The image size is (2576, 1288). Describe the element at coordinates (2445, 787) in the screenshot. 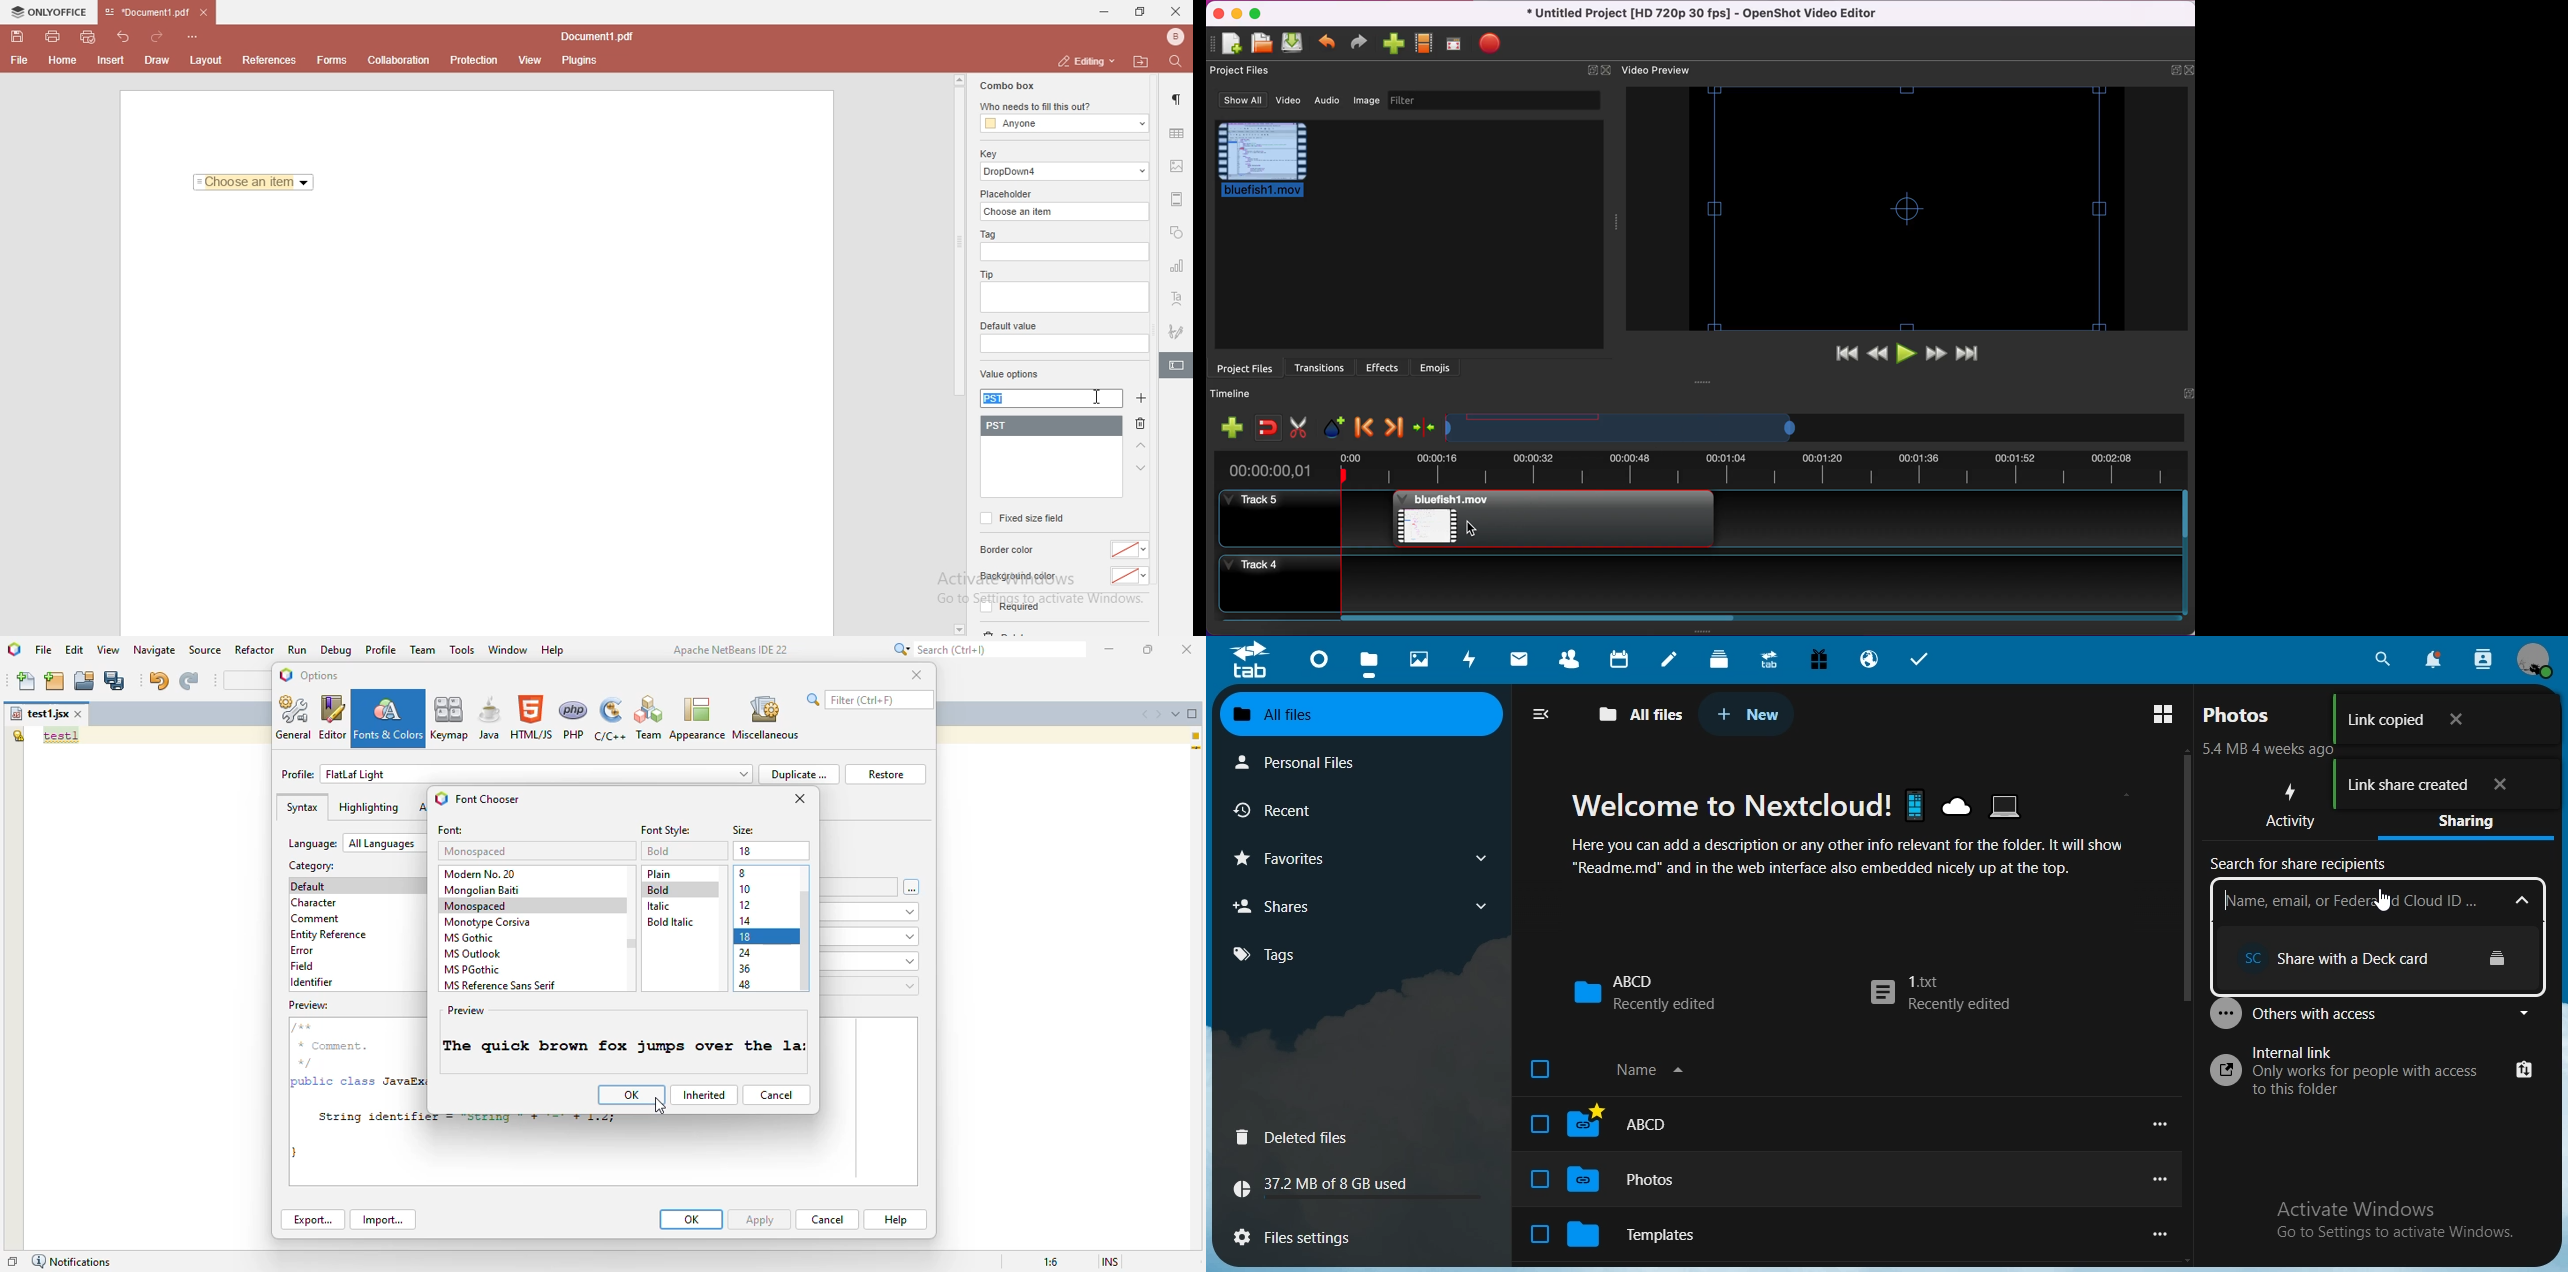

I see `link share created` at that location.